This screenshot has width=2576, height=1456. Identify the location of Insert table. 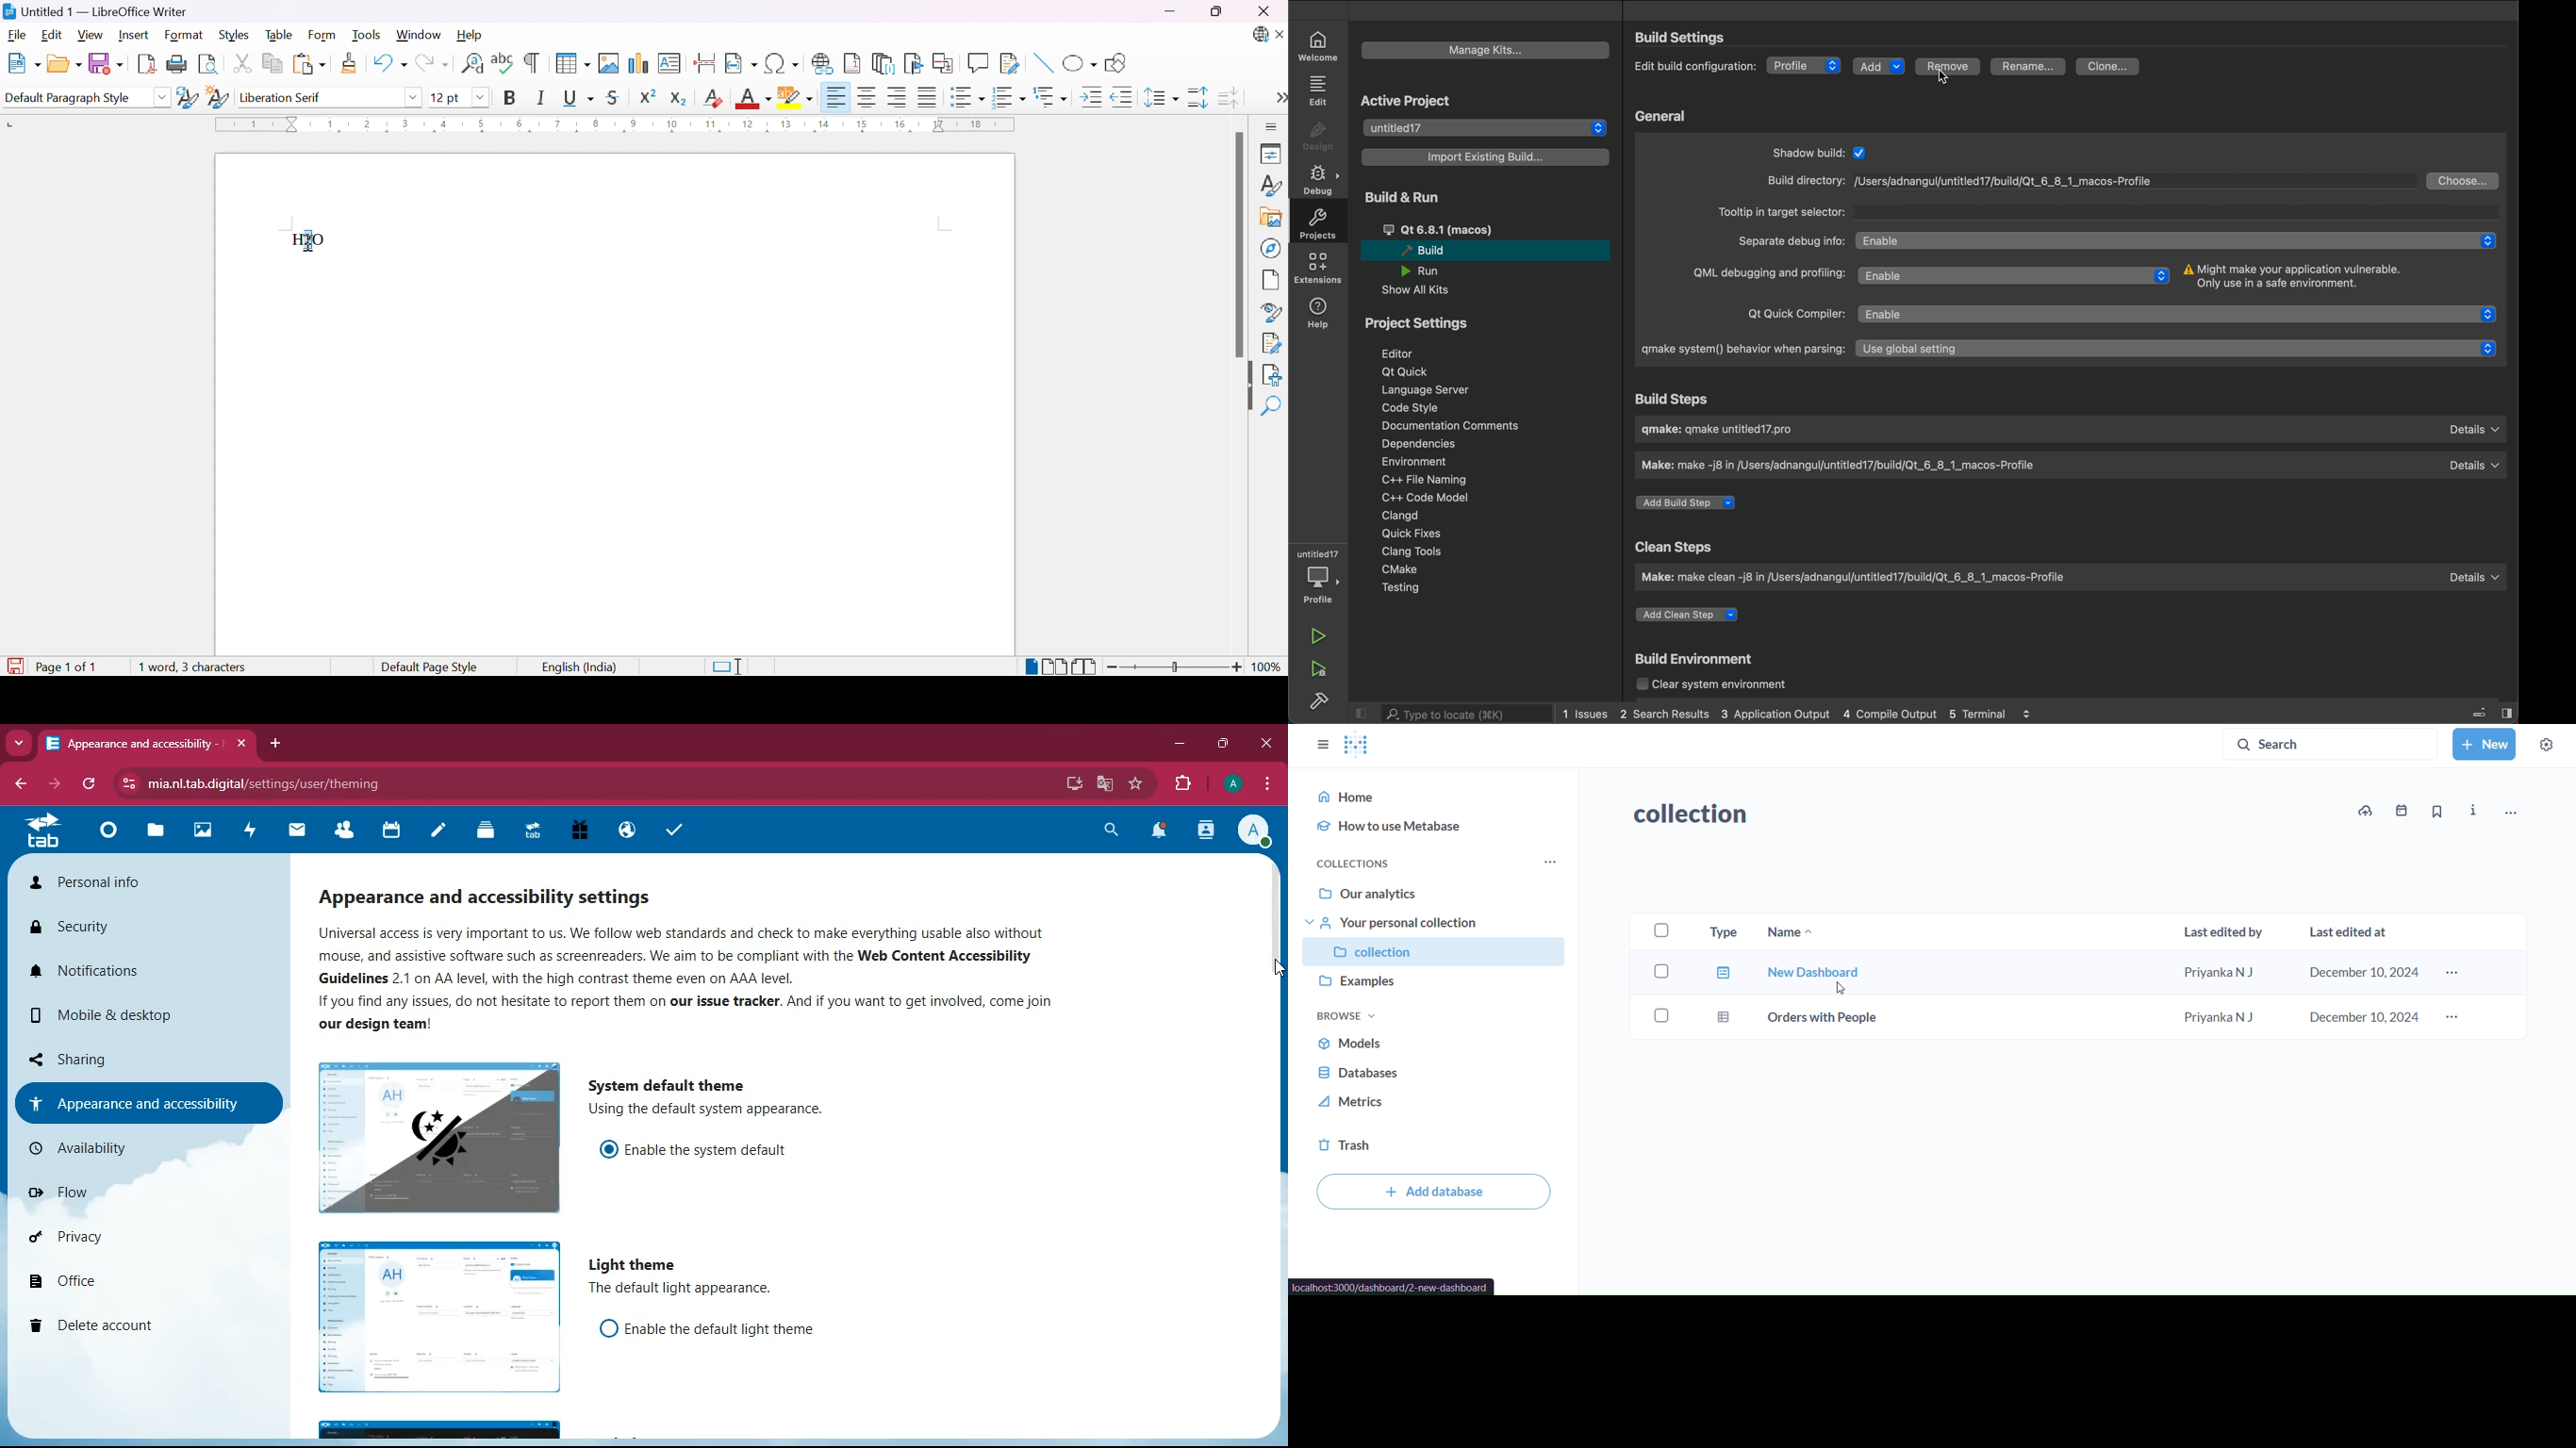
(572, 62).